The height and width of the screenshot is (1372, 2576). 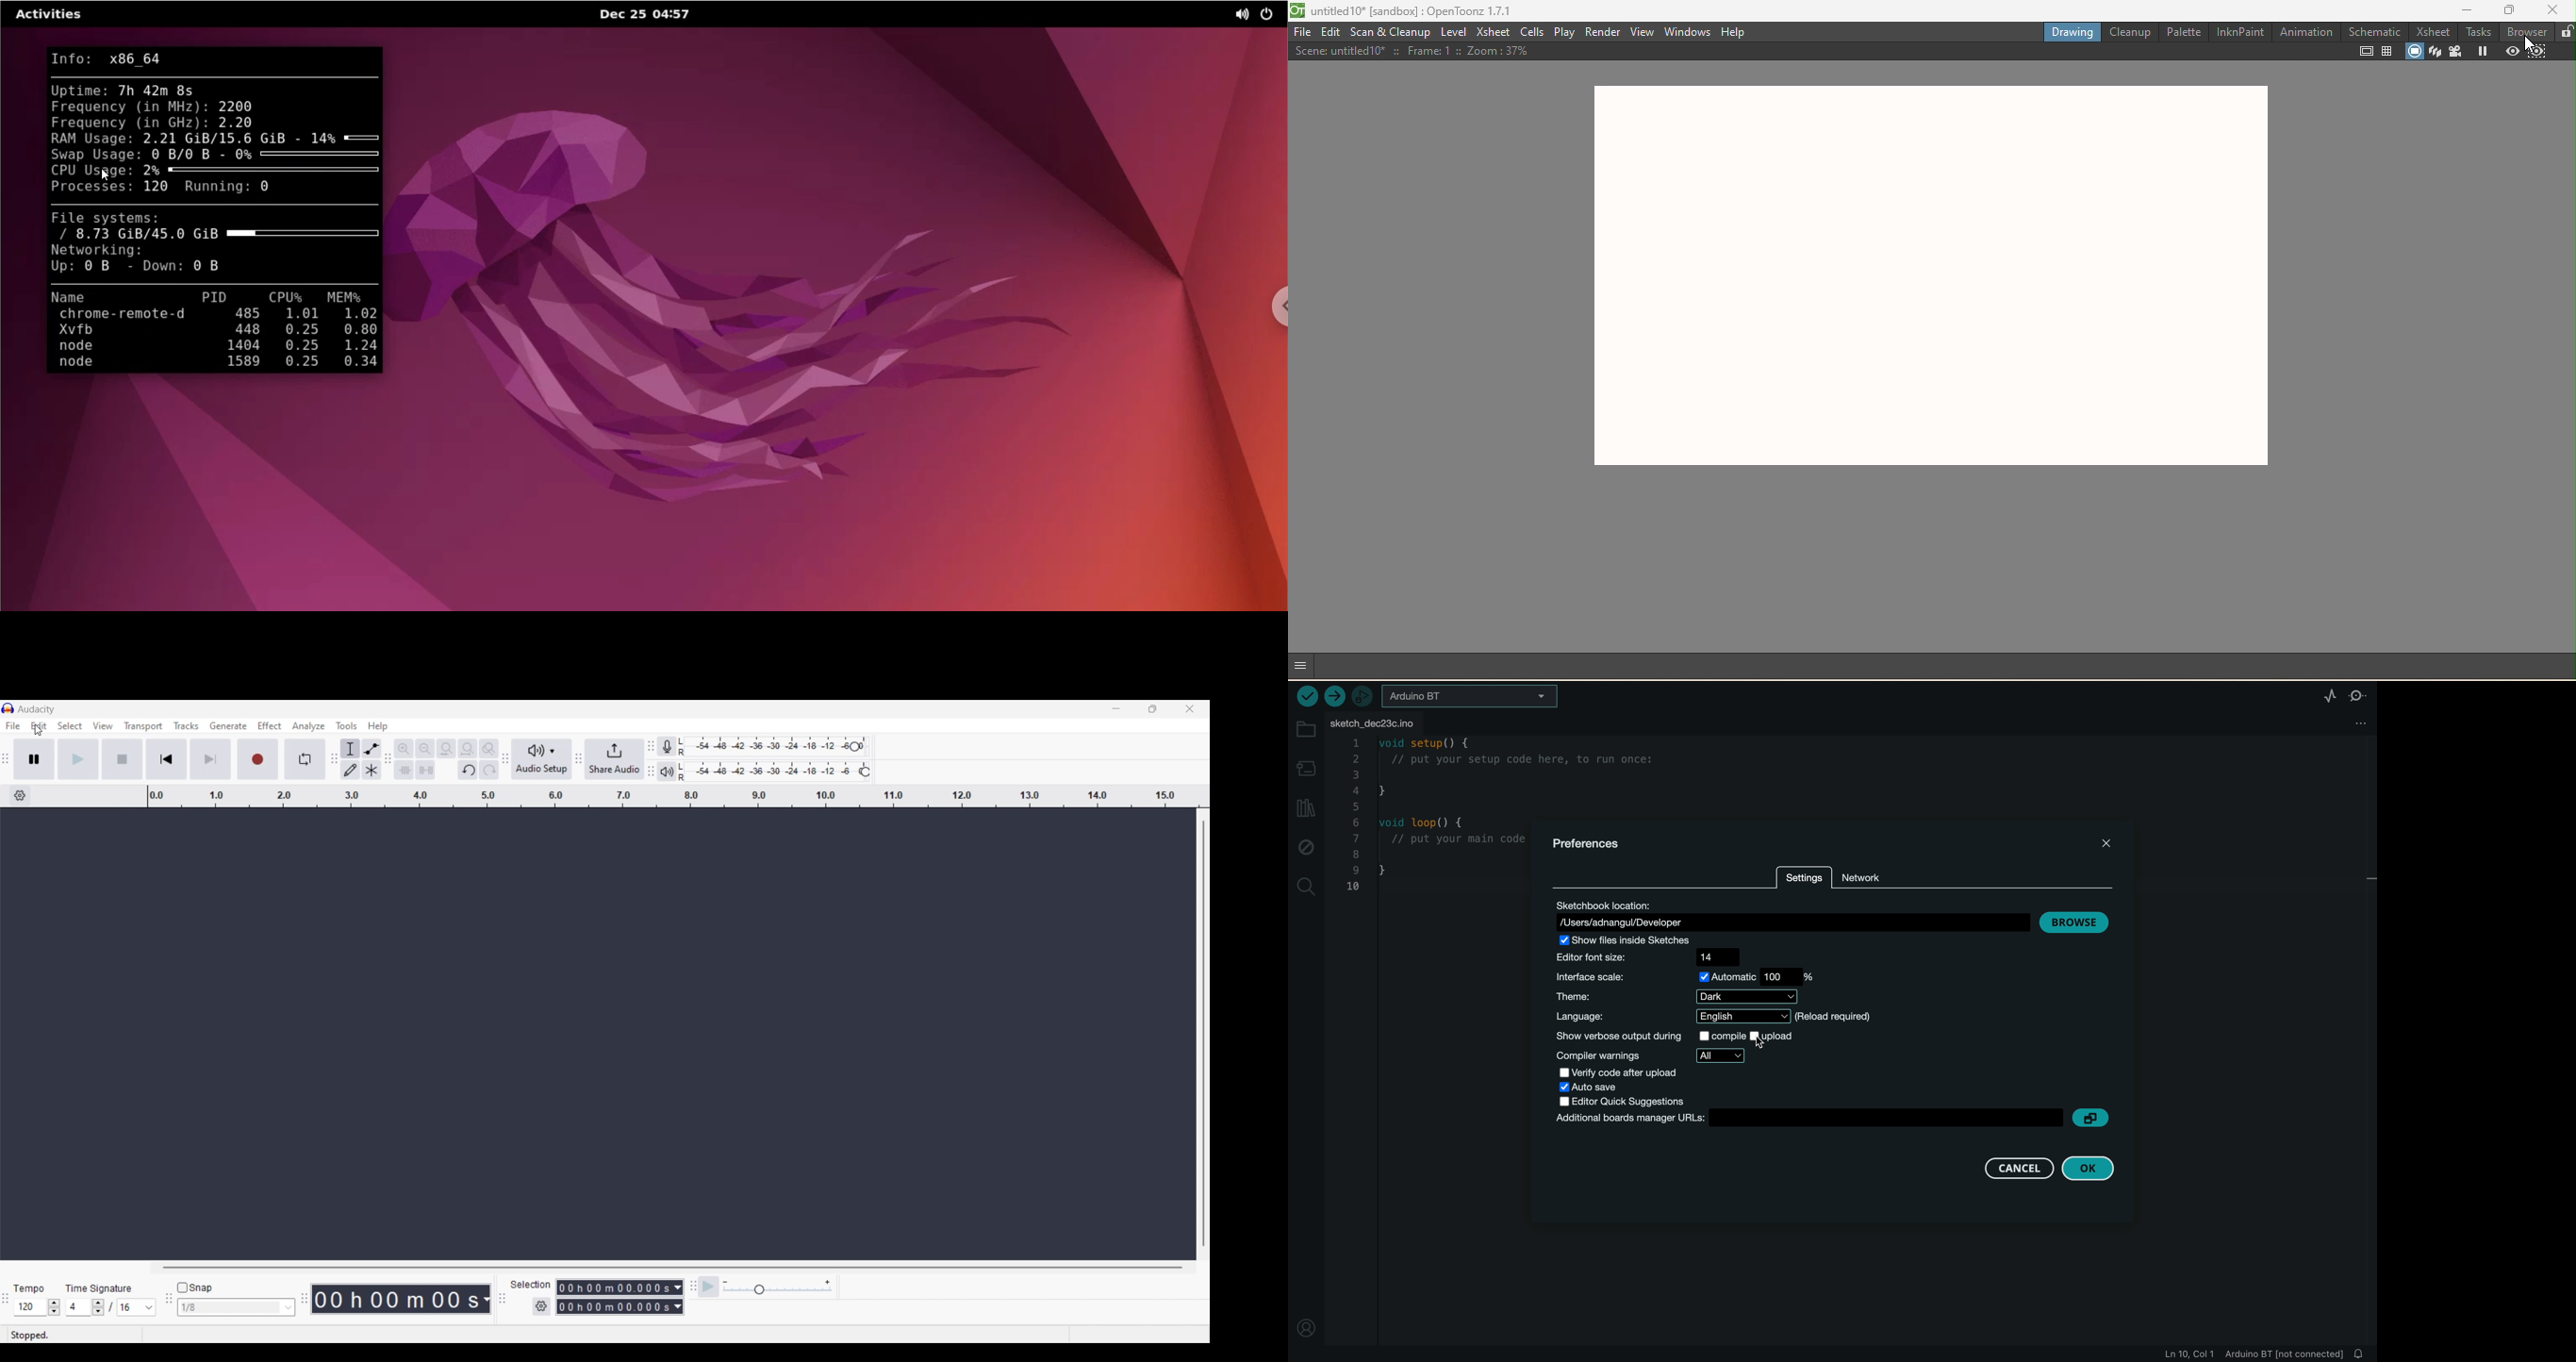 What do you see at coordinates (446, 749) in the screenshot?
I see `Fit selection to width` at bounding box center [446, 749].